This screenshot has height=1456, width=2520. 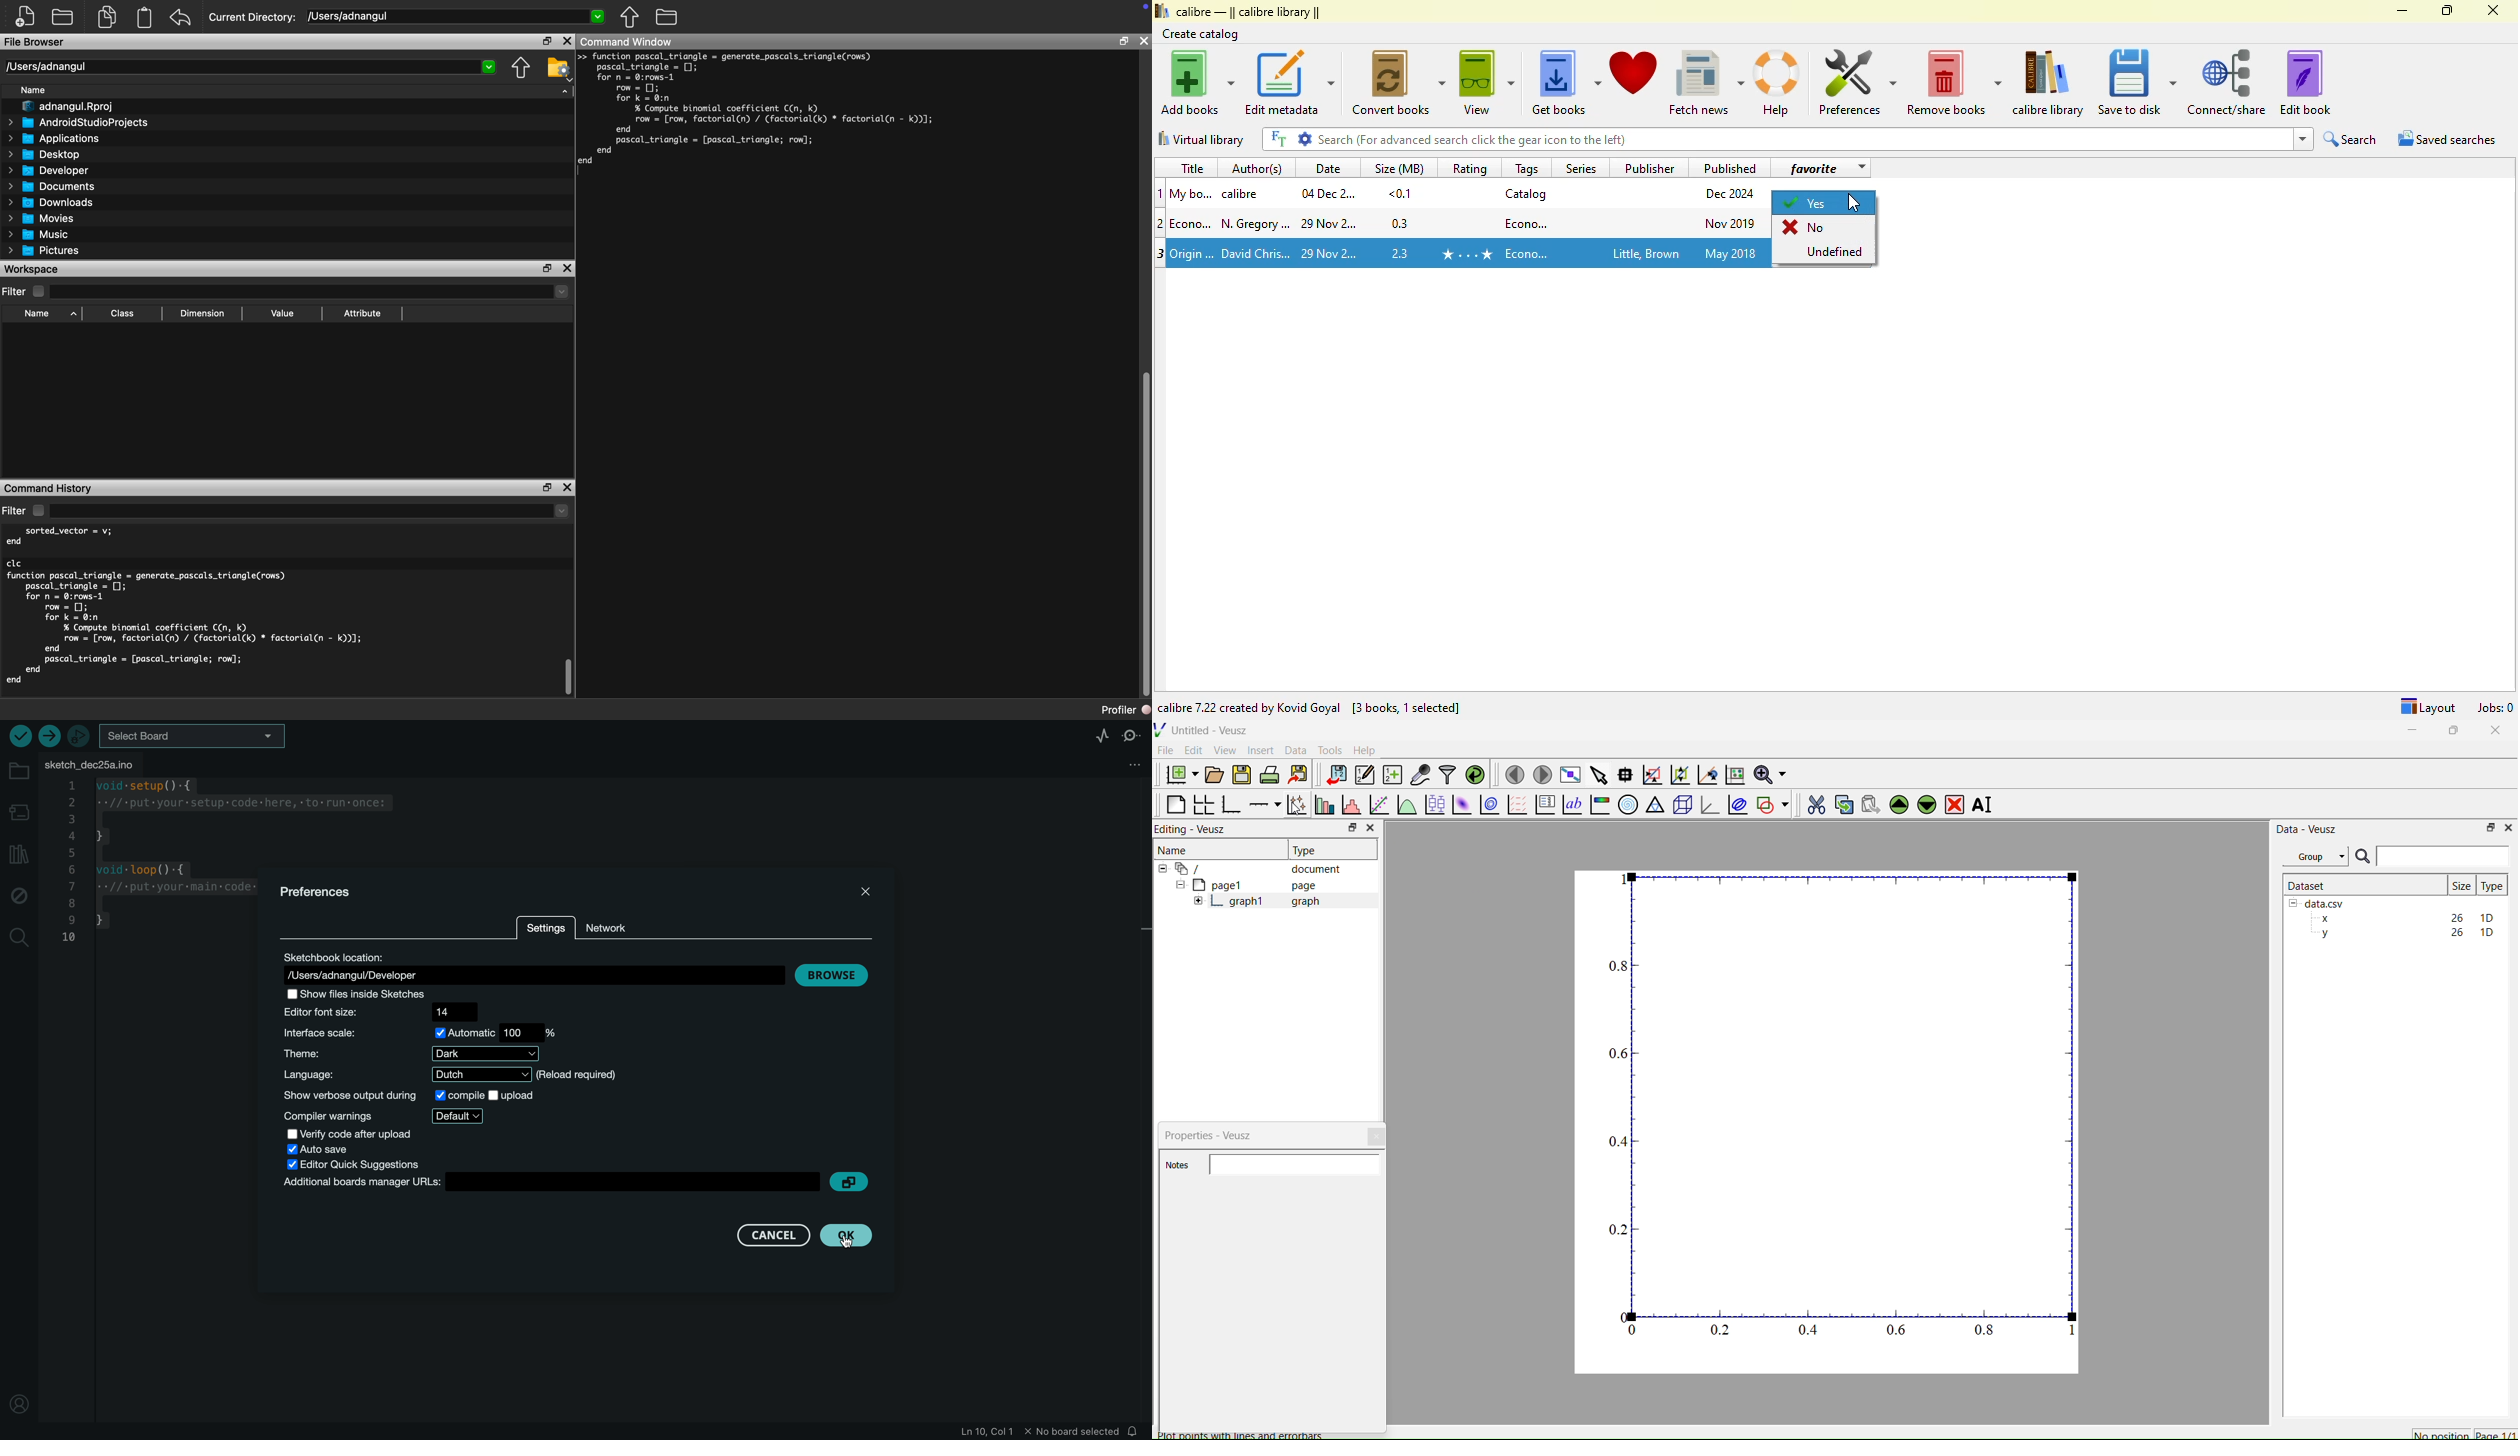 I want to click on get books, so click(x=1565, y=83).